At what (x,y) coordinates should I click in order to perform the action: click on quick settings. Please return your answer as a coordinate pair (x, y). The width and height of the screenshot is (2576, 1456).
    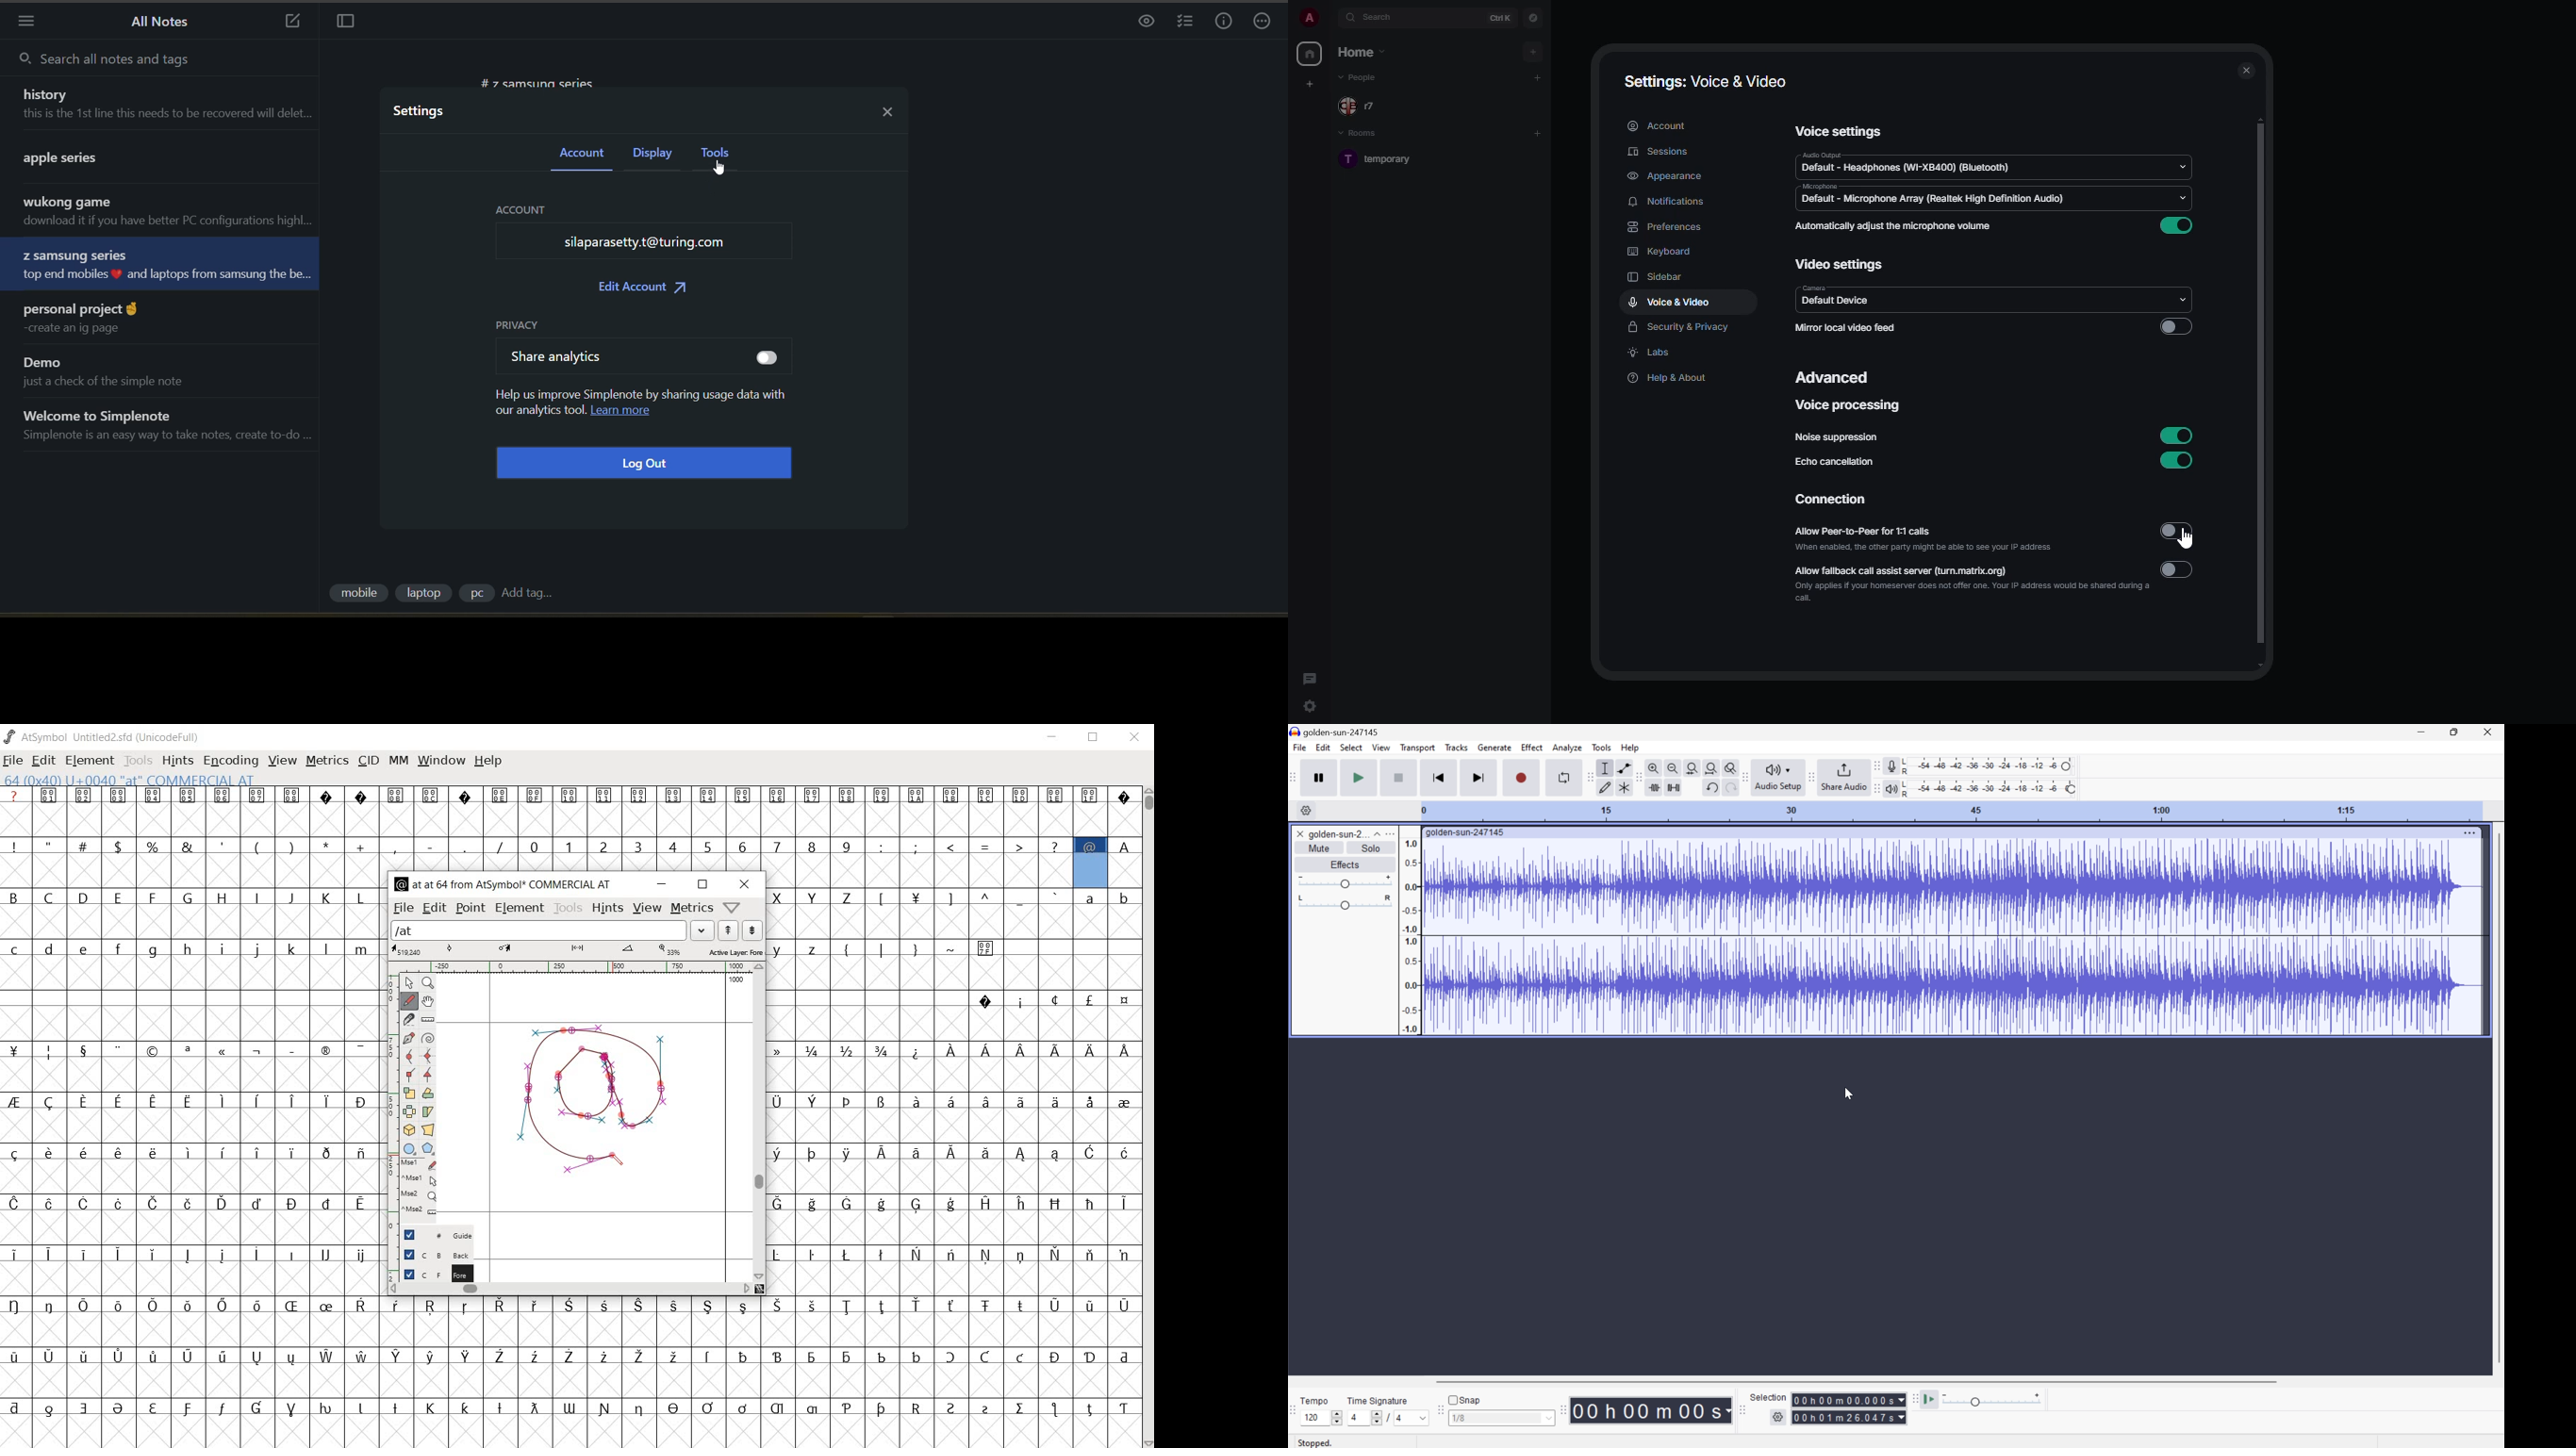
    Looking at the image, I should click on (1309, 706).